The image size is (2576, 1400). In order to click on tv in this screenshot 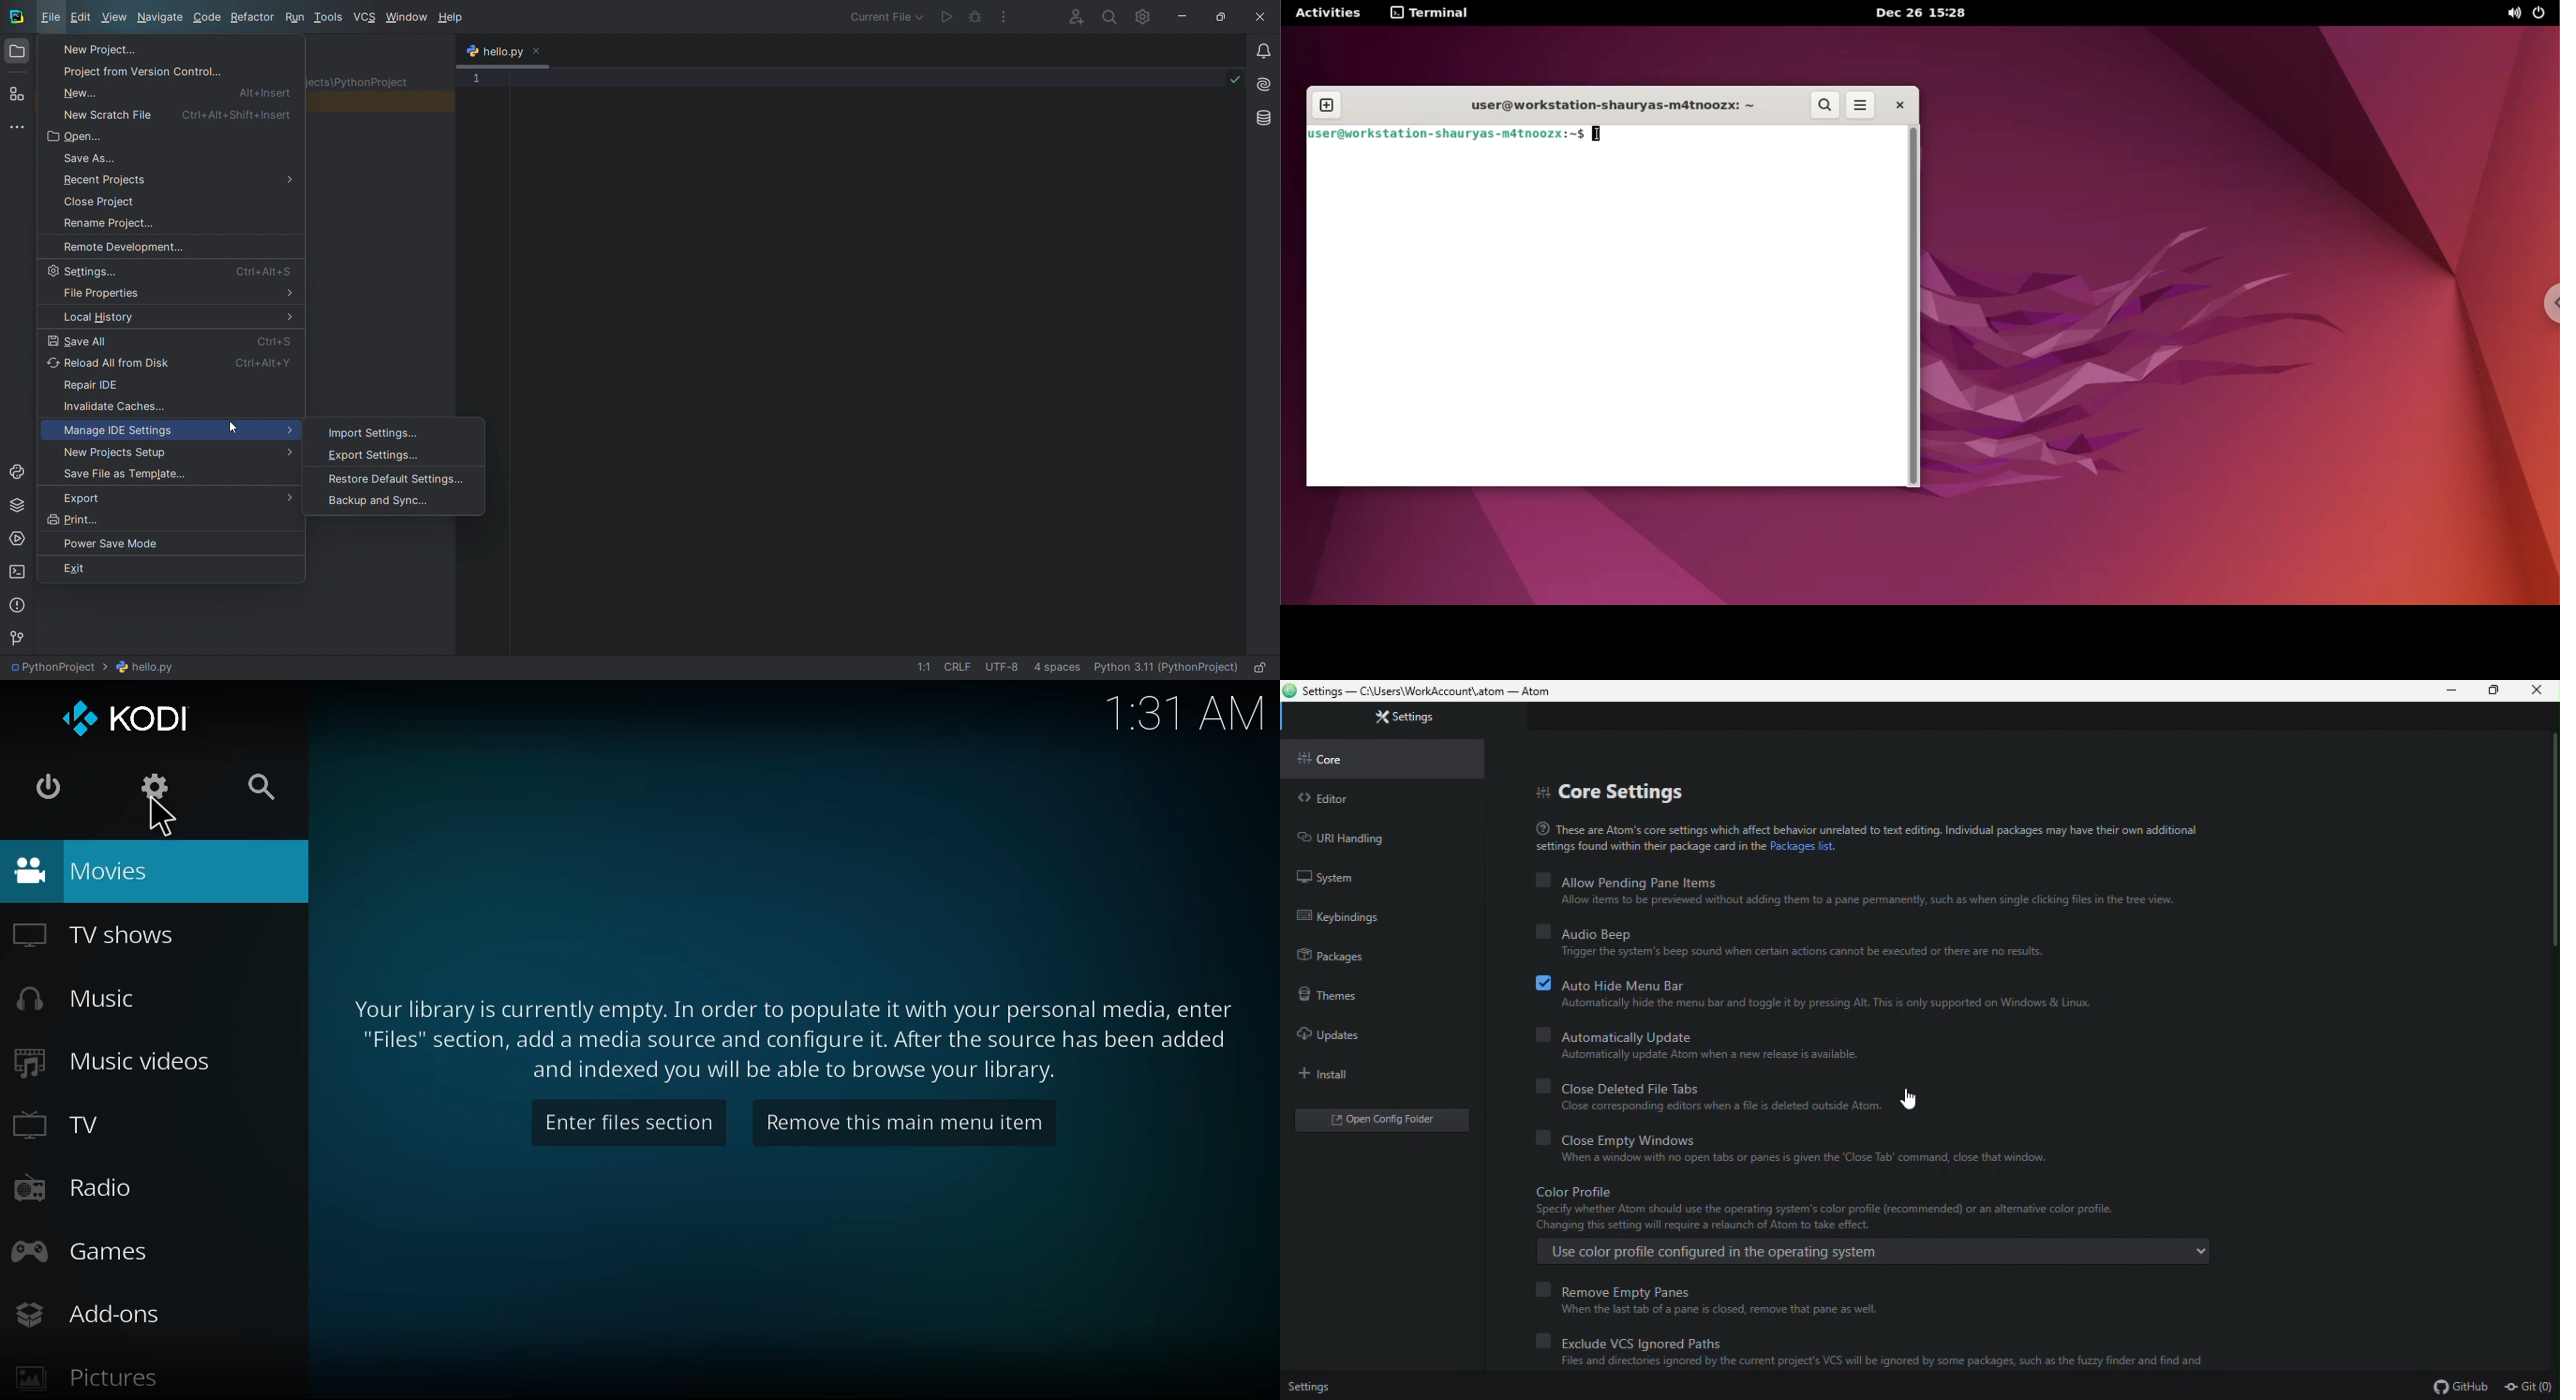, I will do `click(59, 1127)`.